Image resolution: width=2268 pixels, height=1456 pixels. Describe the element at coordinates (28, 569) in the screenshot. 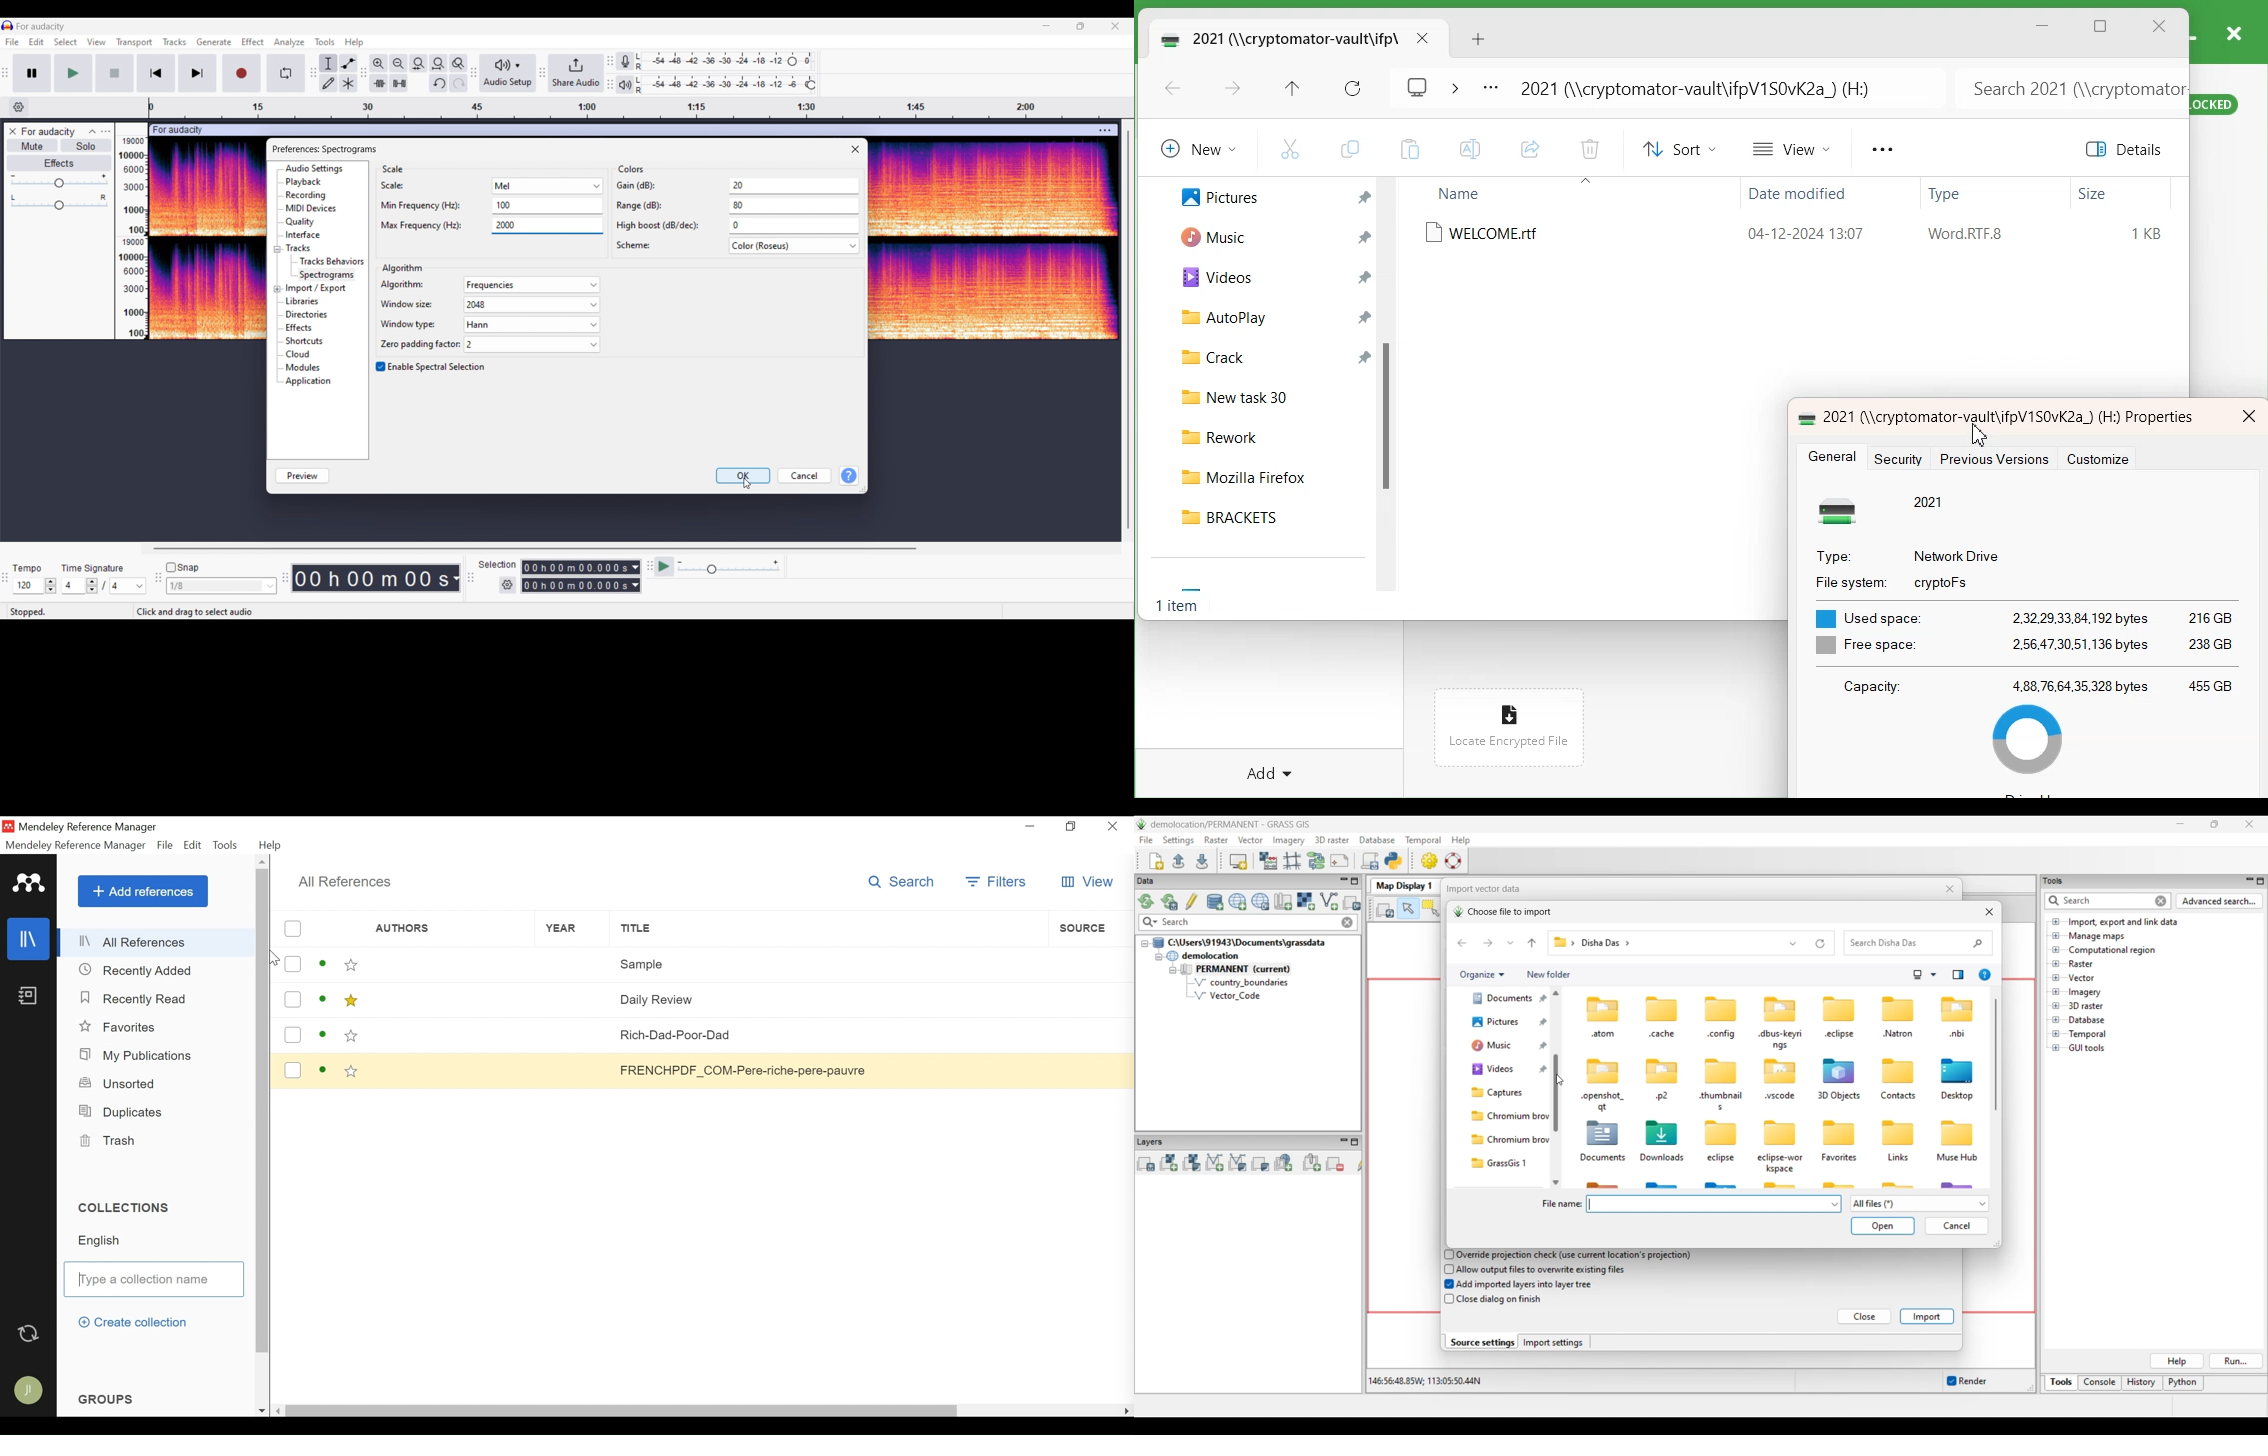

I see `Indicates Tempo settings` at that location.